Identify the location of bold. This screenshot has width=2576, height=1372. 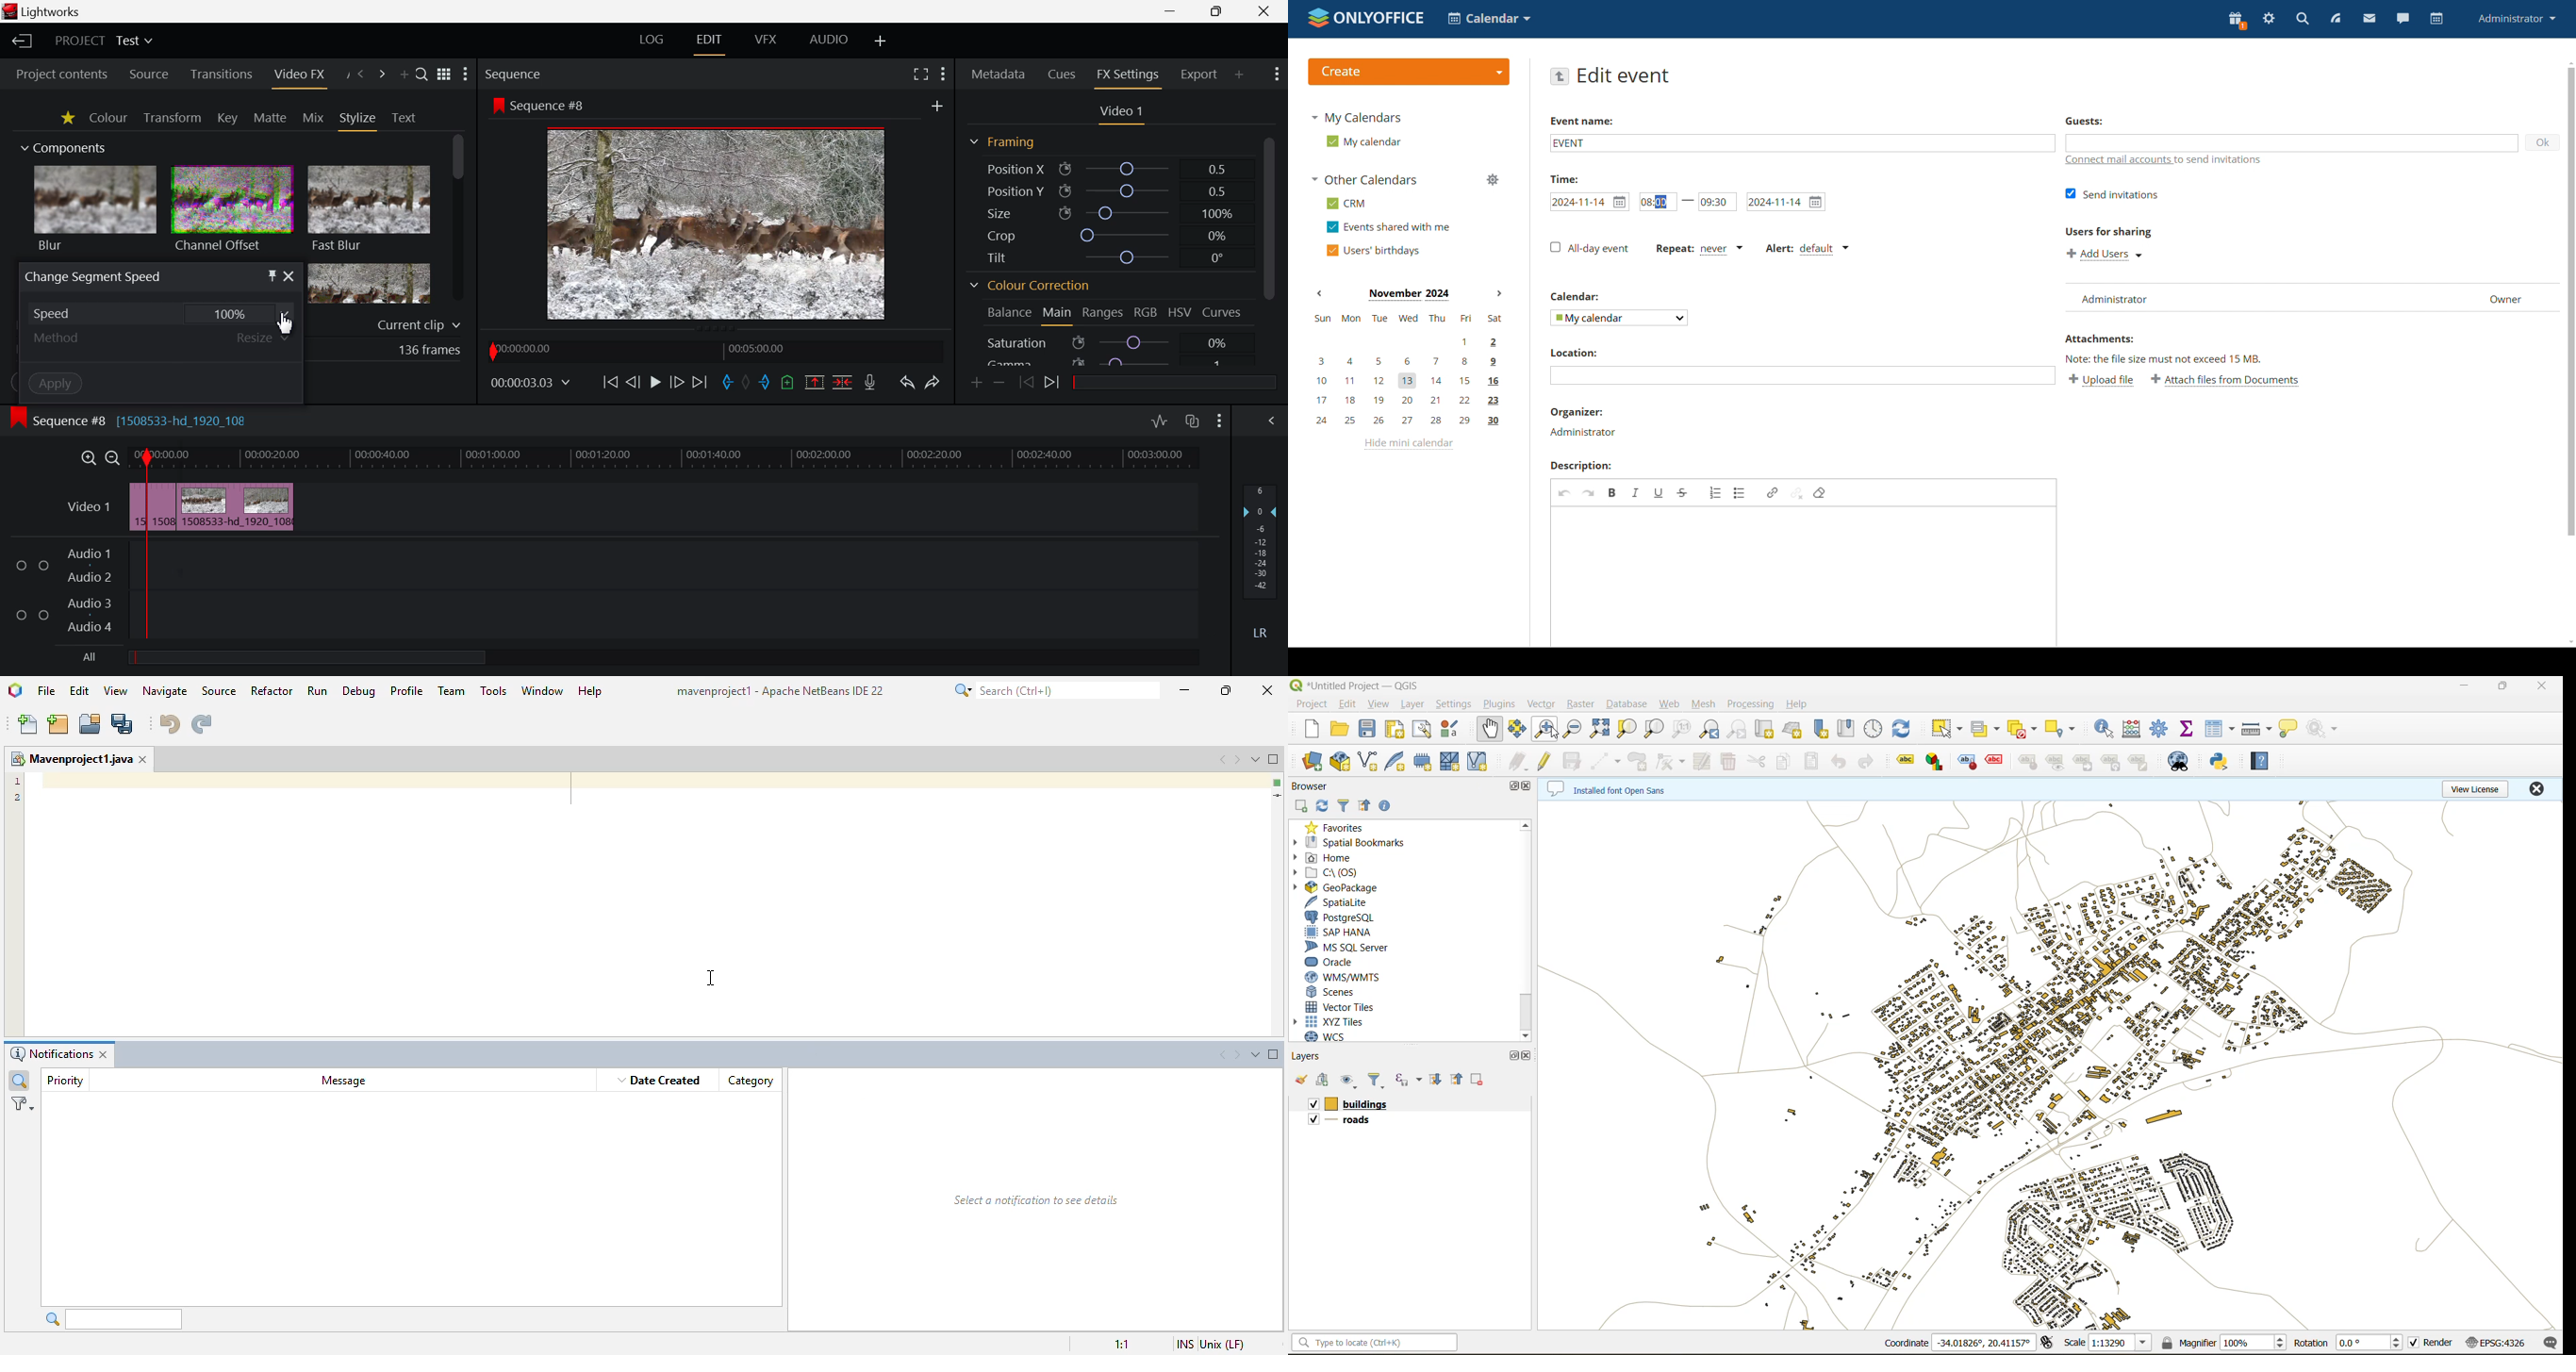
(1613, 493).